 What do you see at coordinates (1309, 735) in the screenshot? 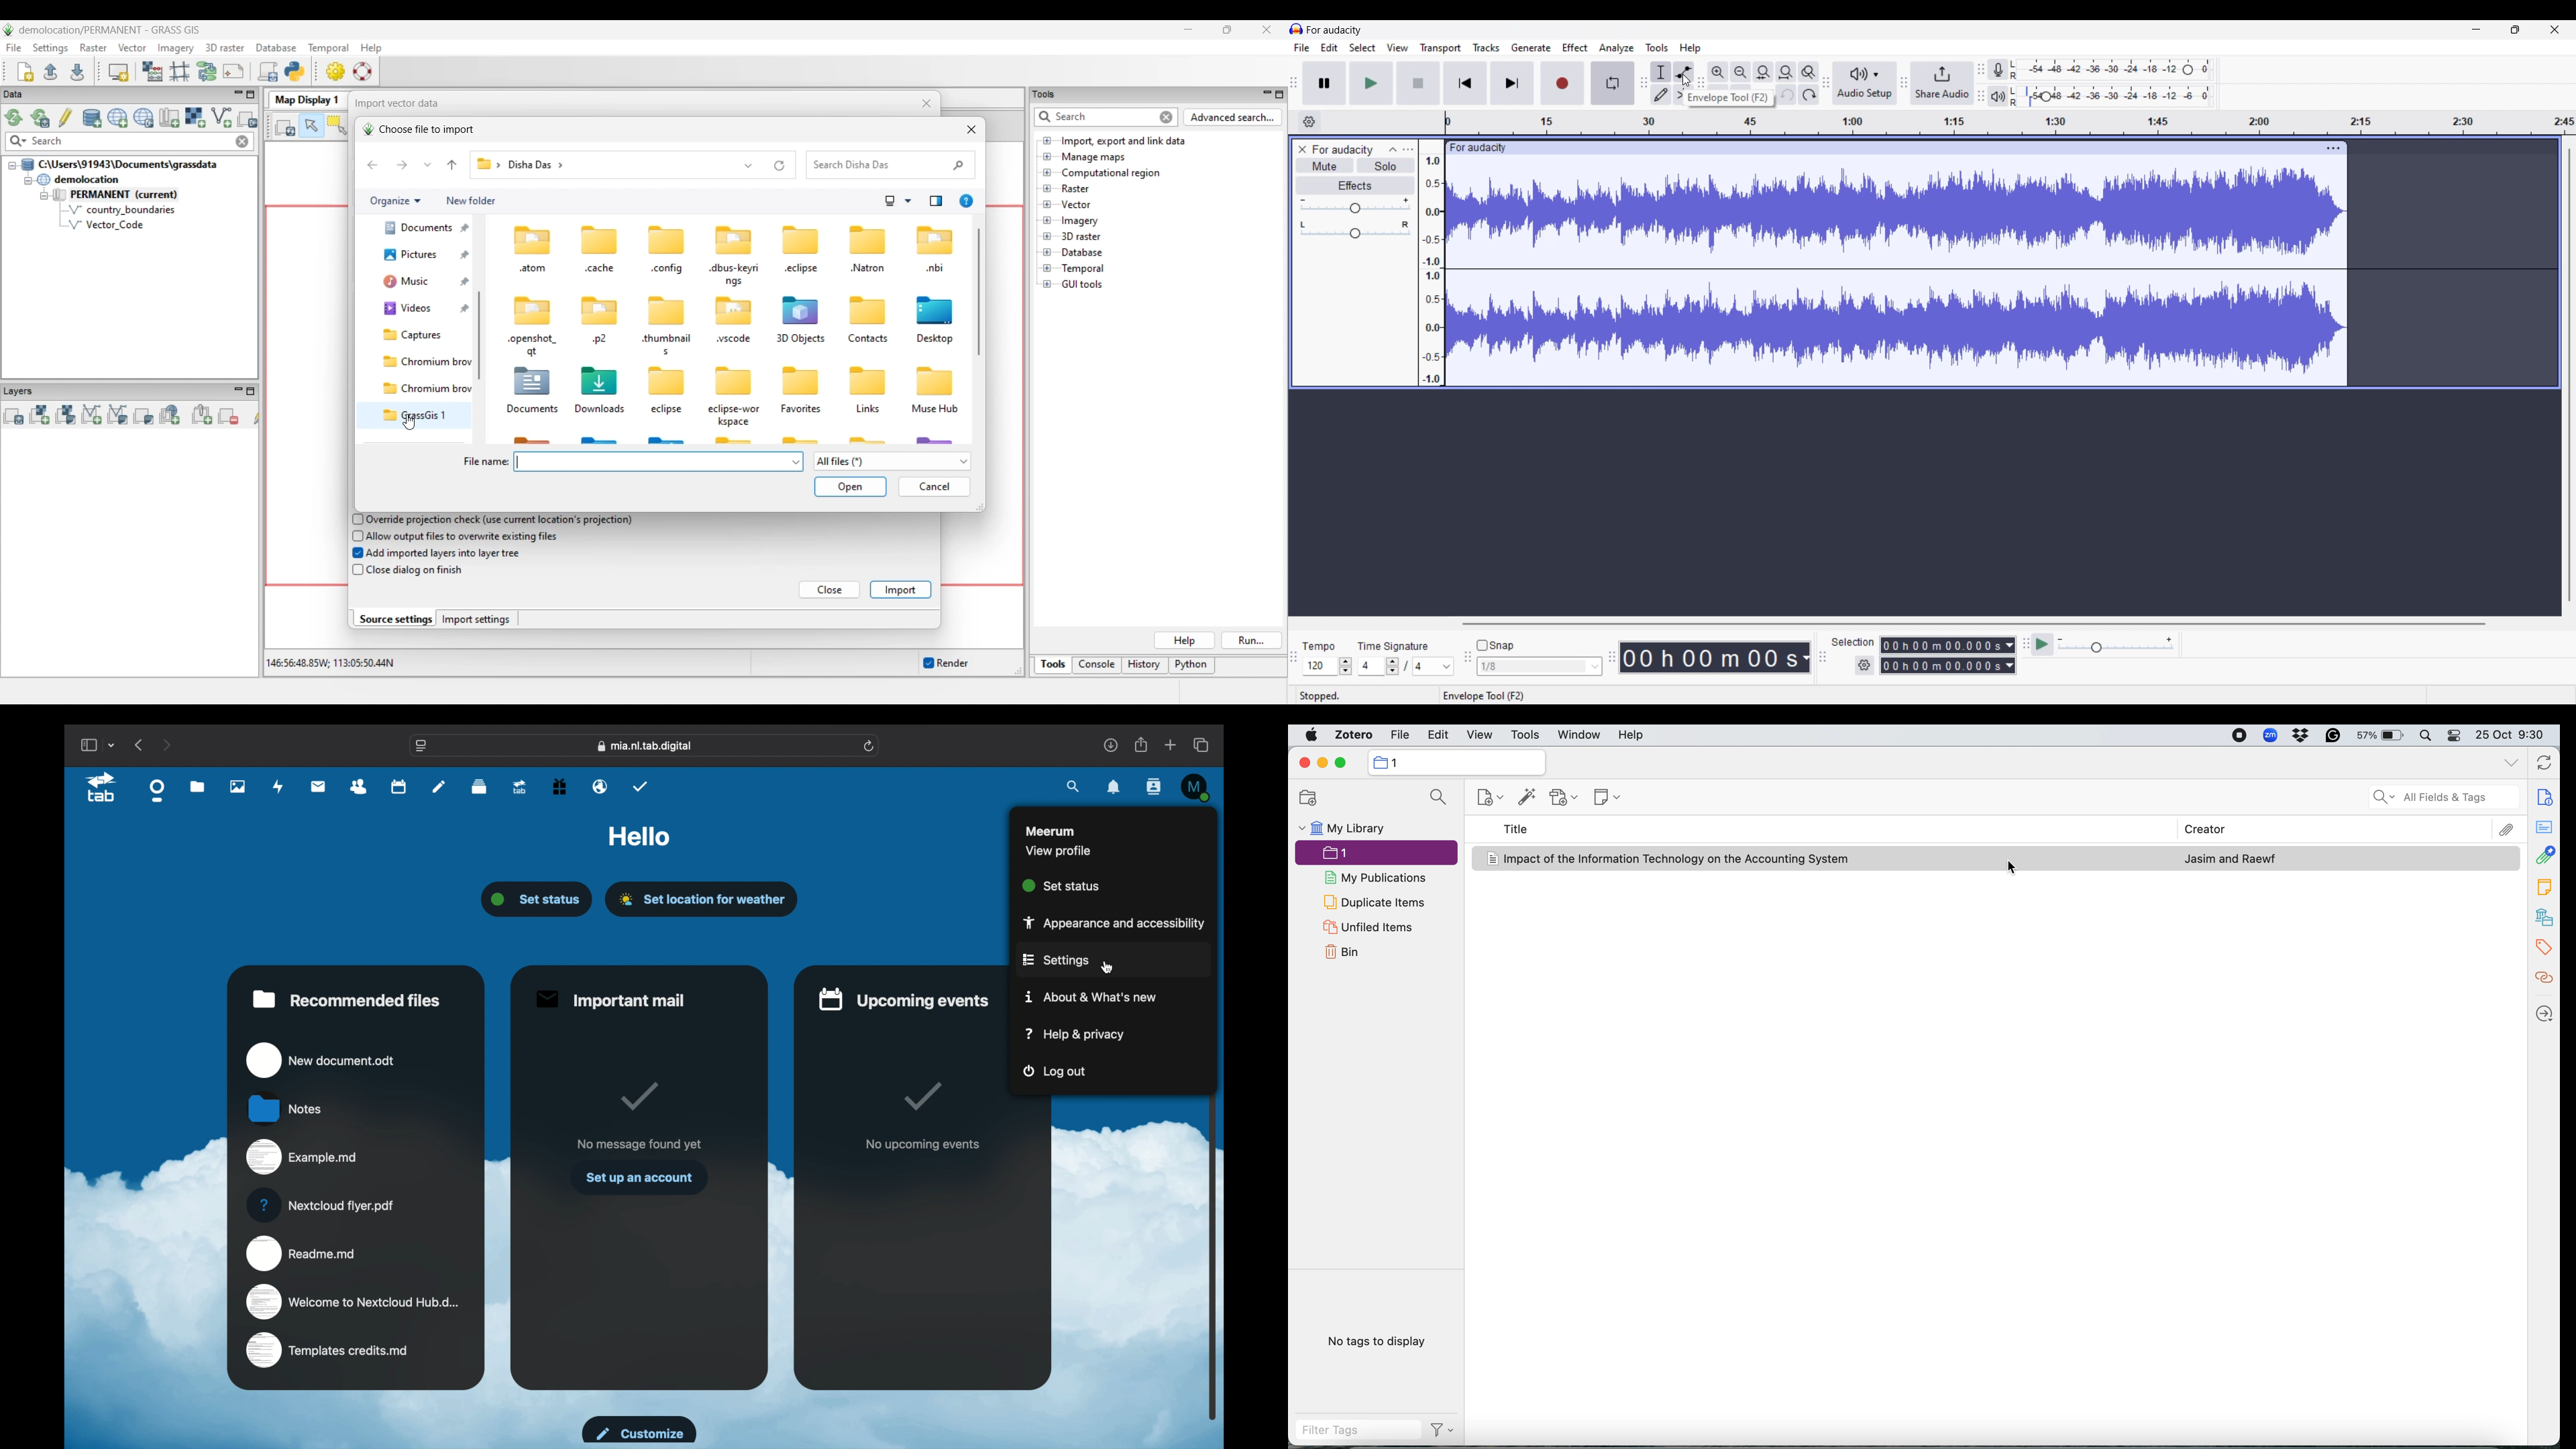
I see `system logo` at bounding box center [1309, 735].